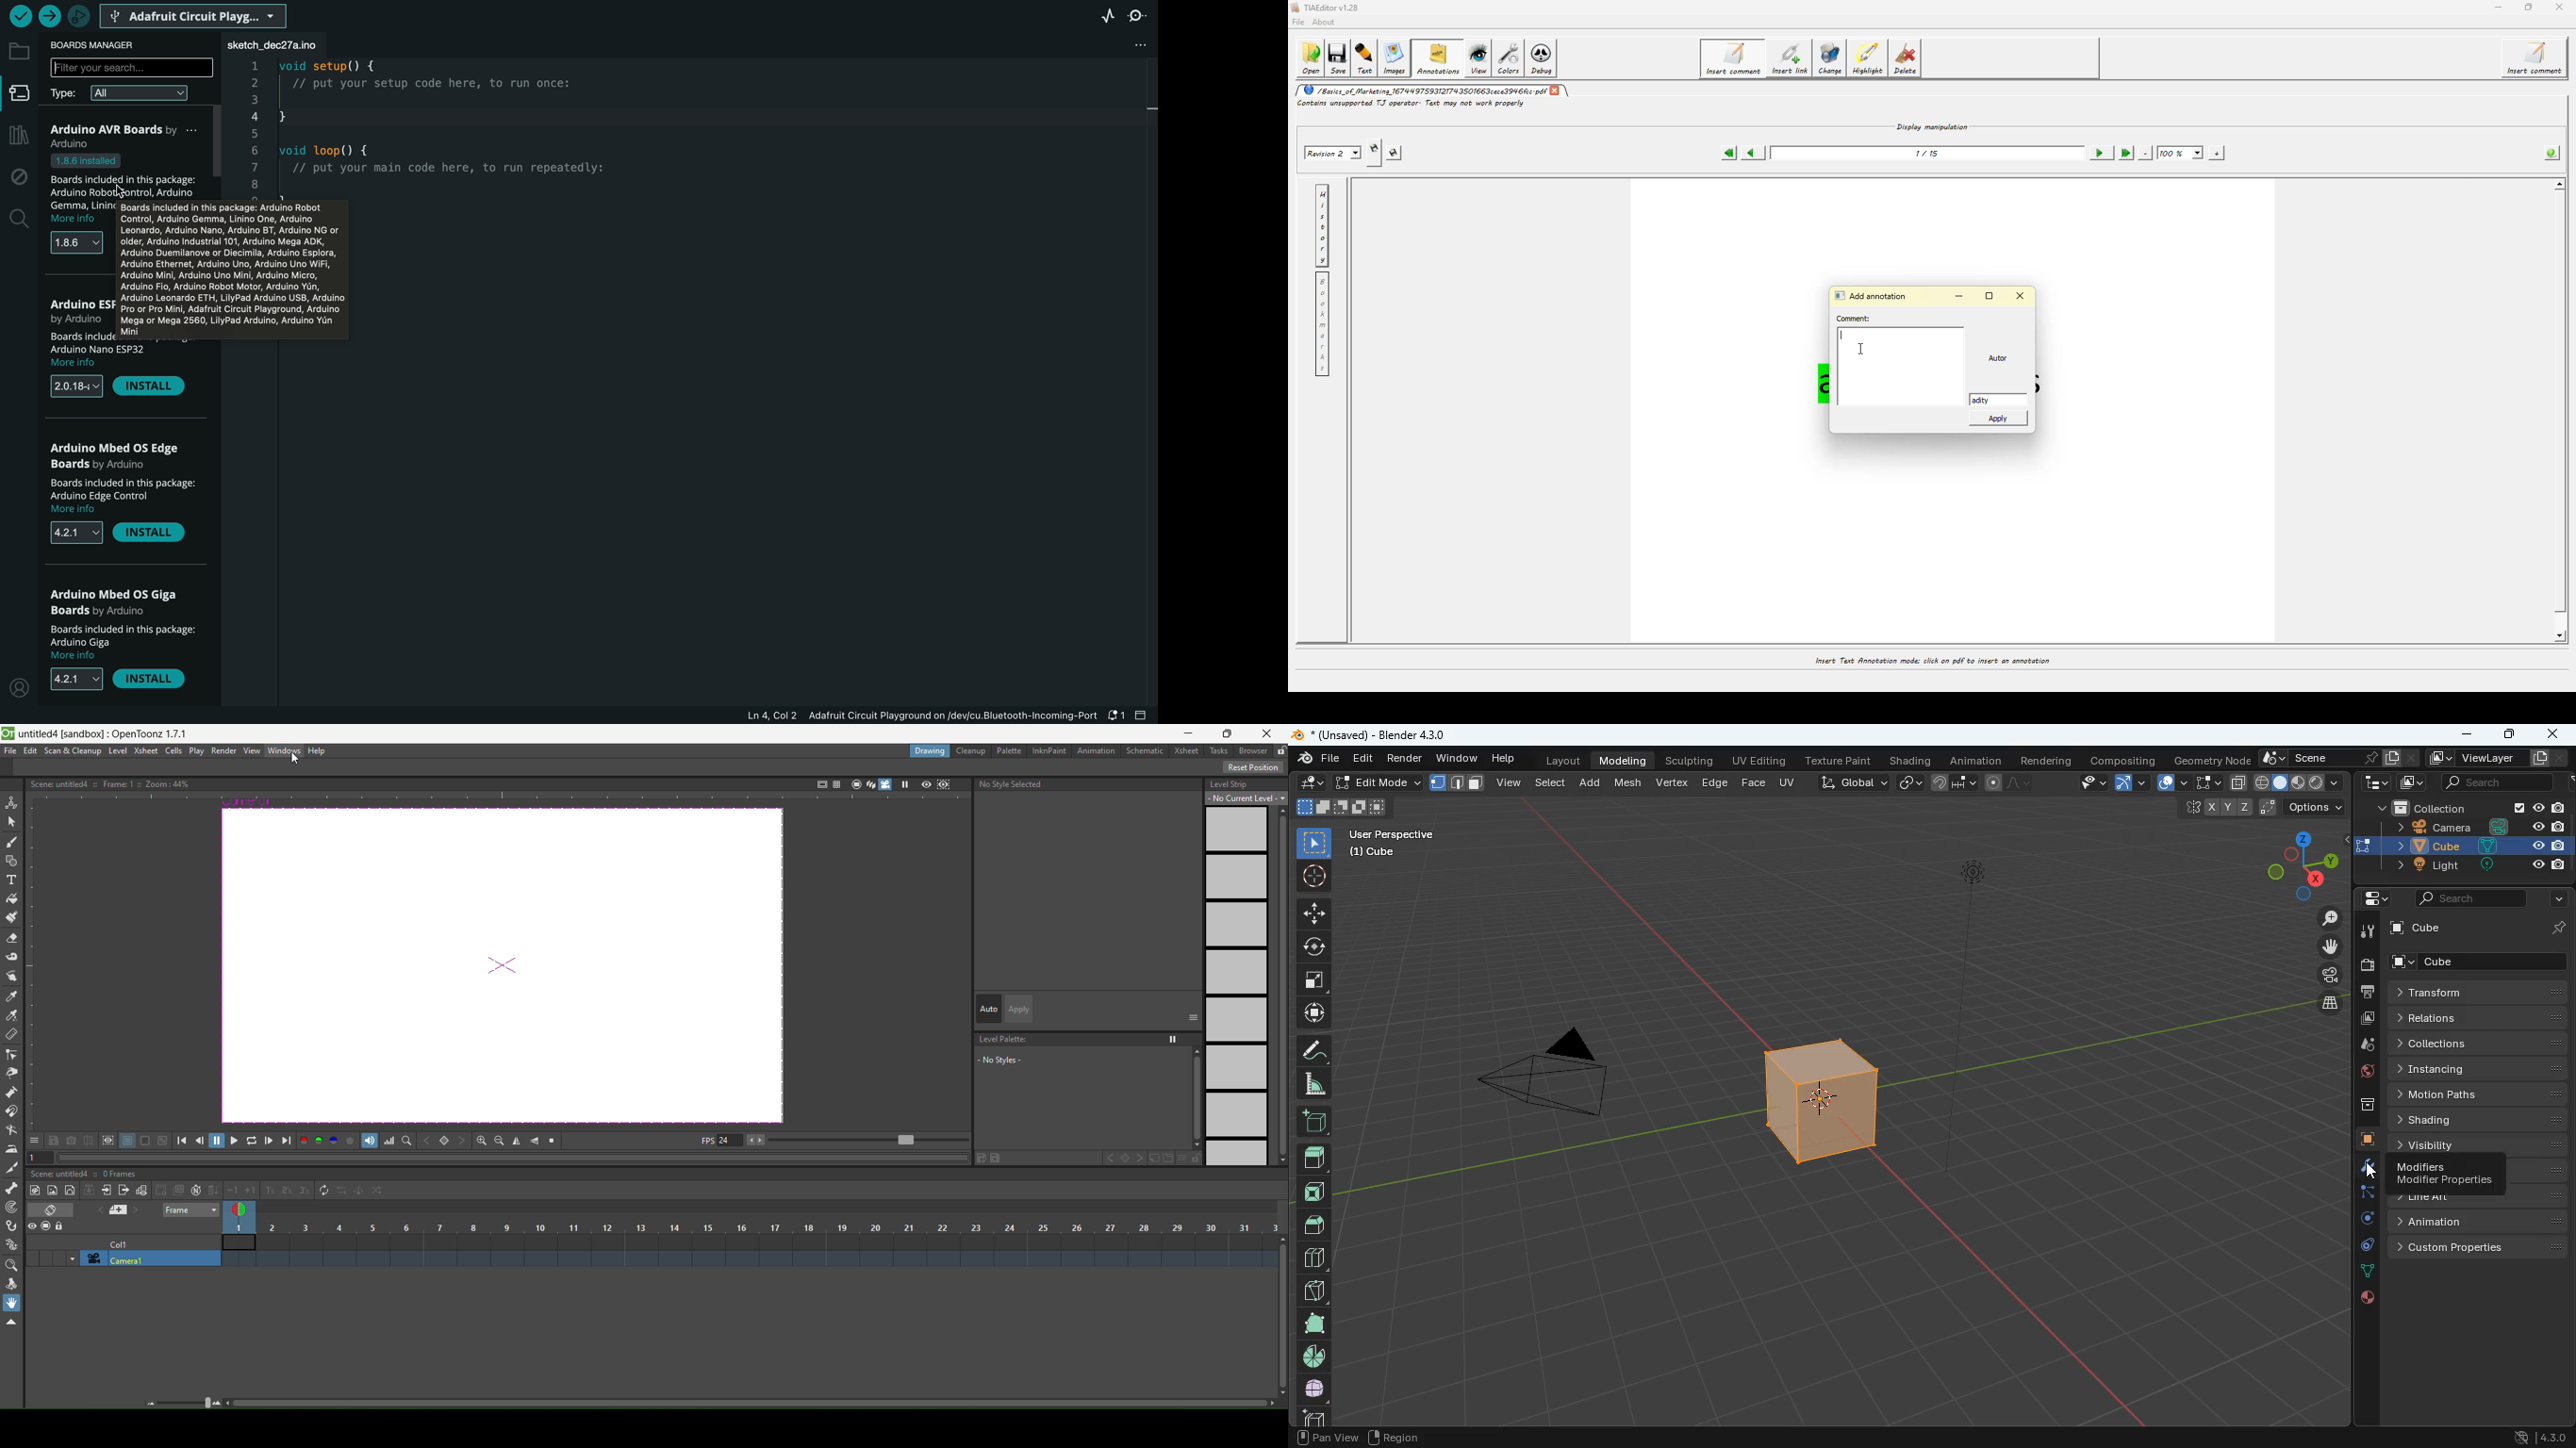 The image size is (2576, 1456). Describe the element at coordinates (1280, 1317) in the screenshot. I see `scroll bar` at that location.